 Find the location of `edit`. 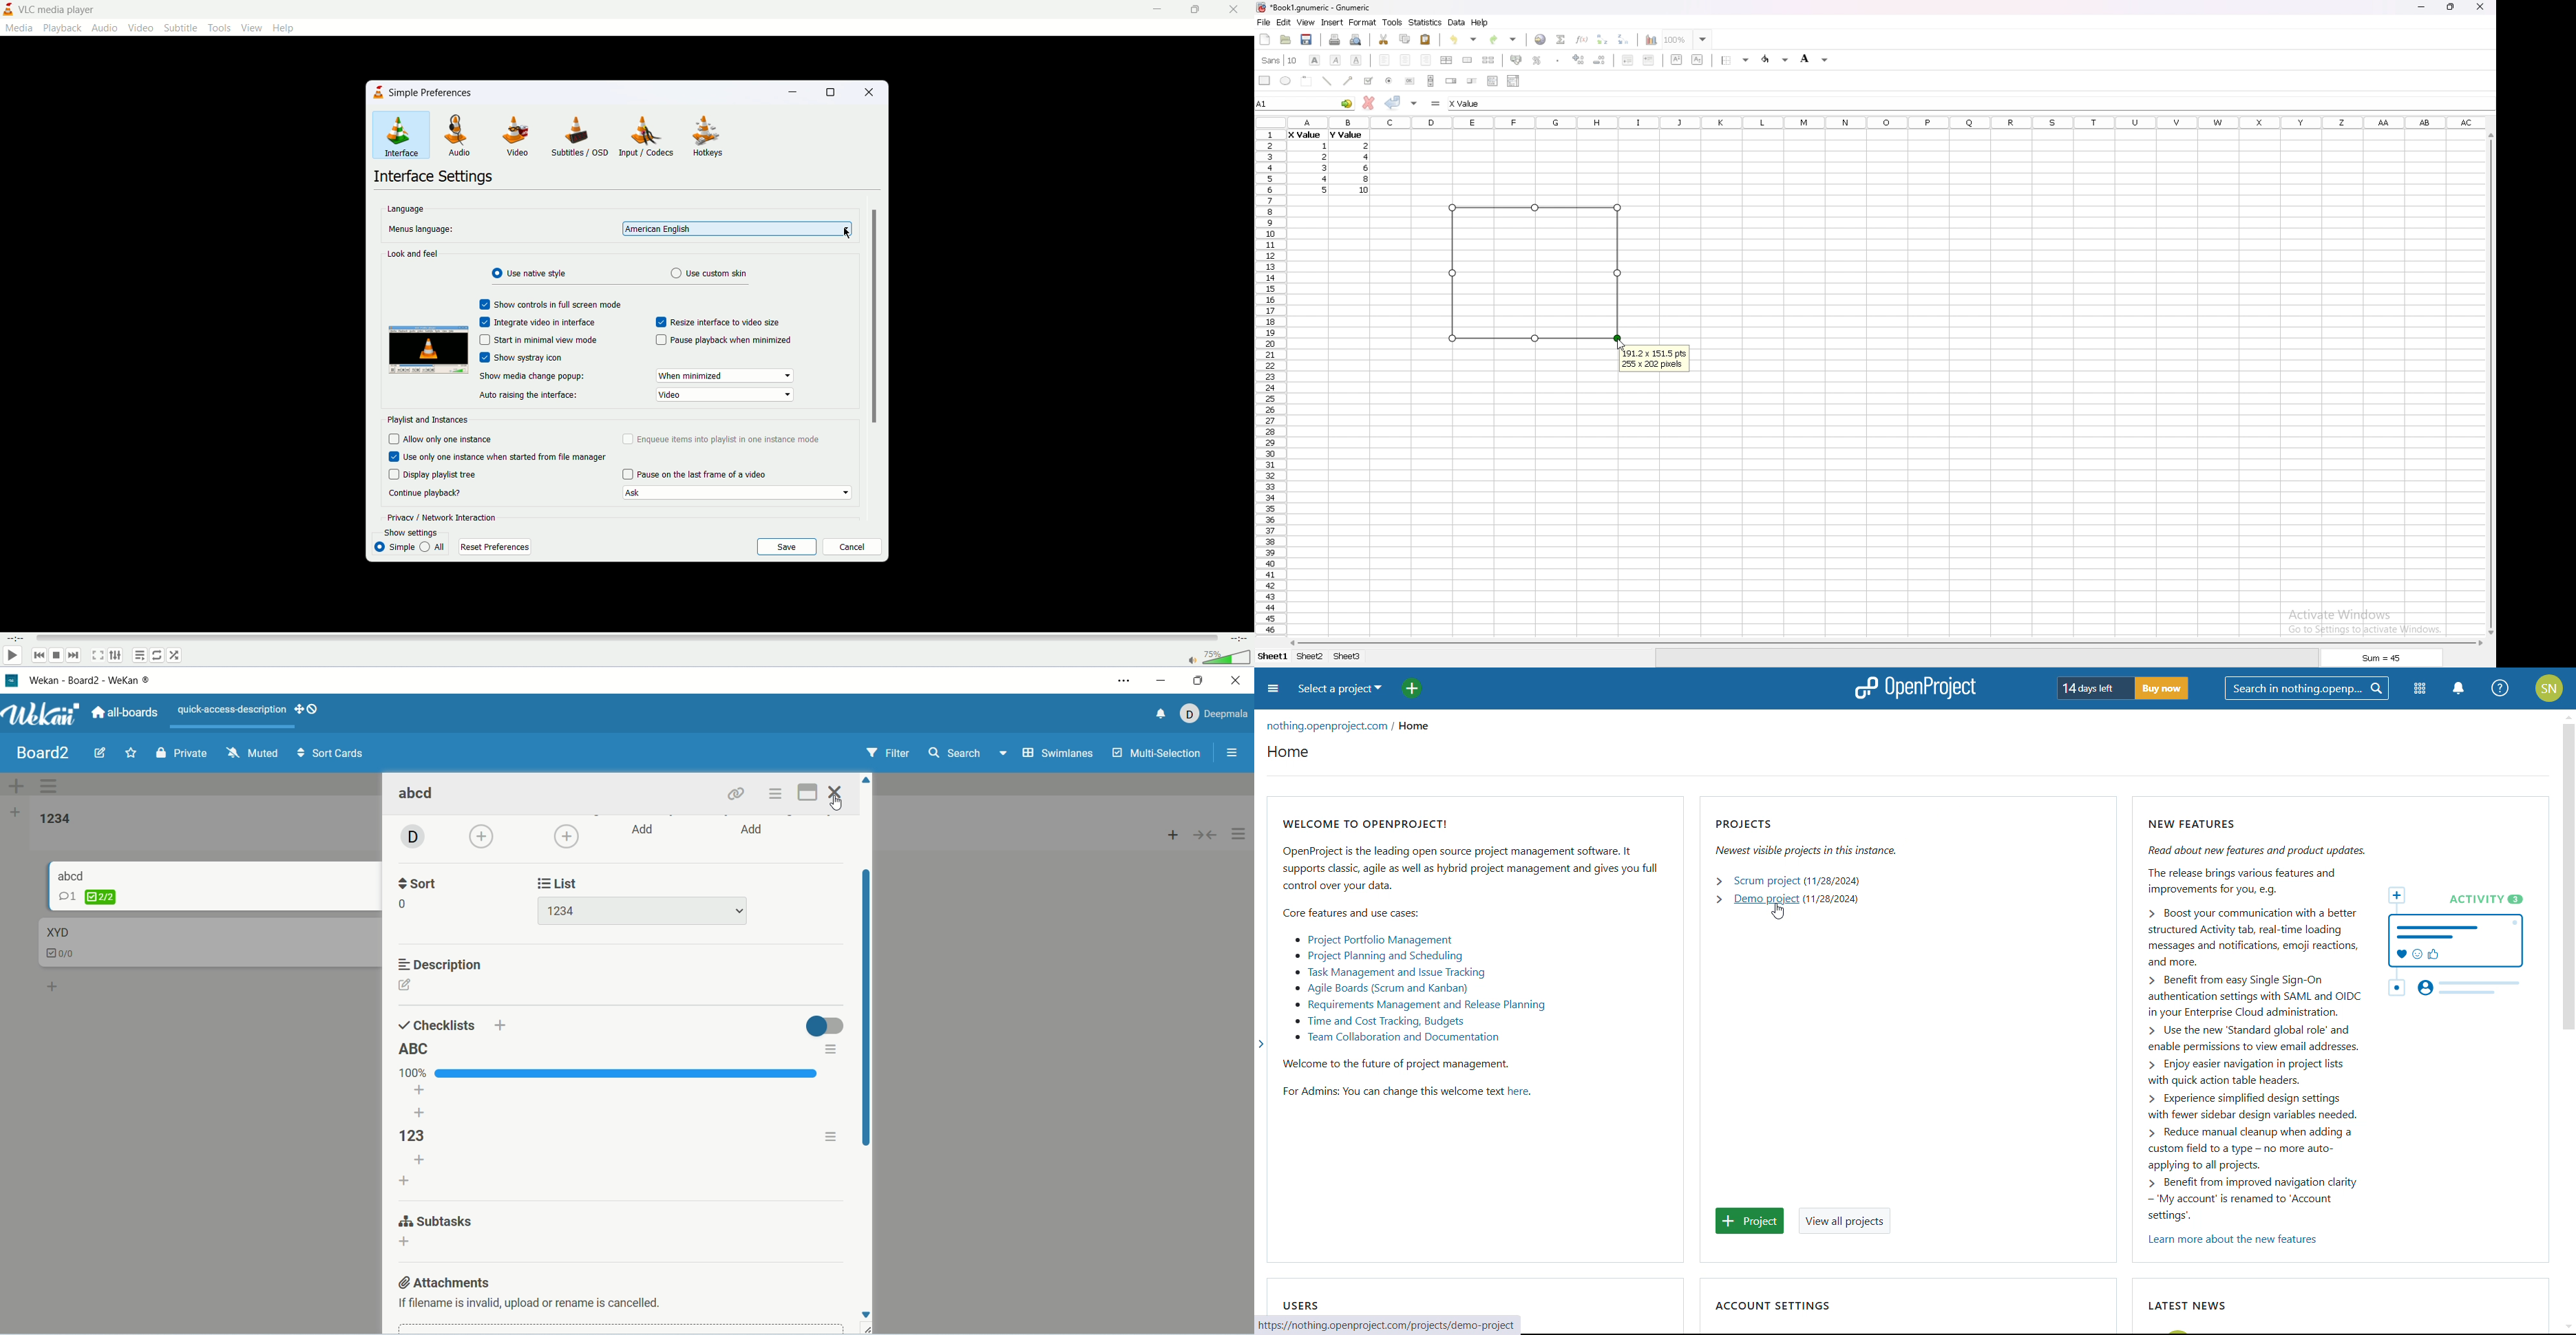

edit is located at coordinates (1283, 22).